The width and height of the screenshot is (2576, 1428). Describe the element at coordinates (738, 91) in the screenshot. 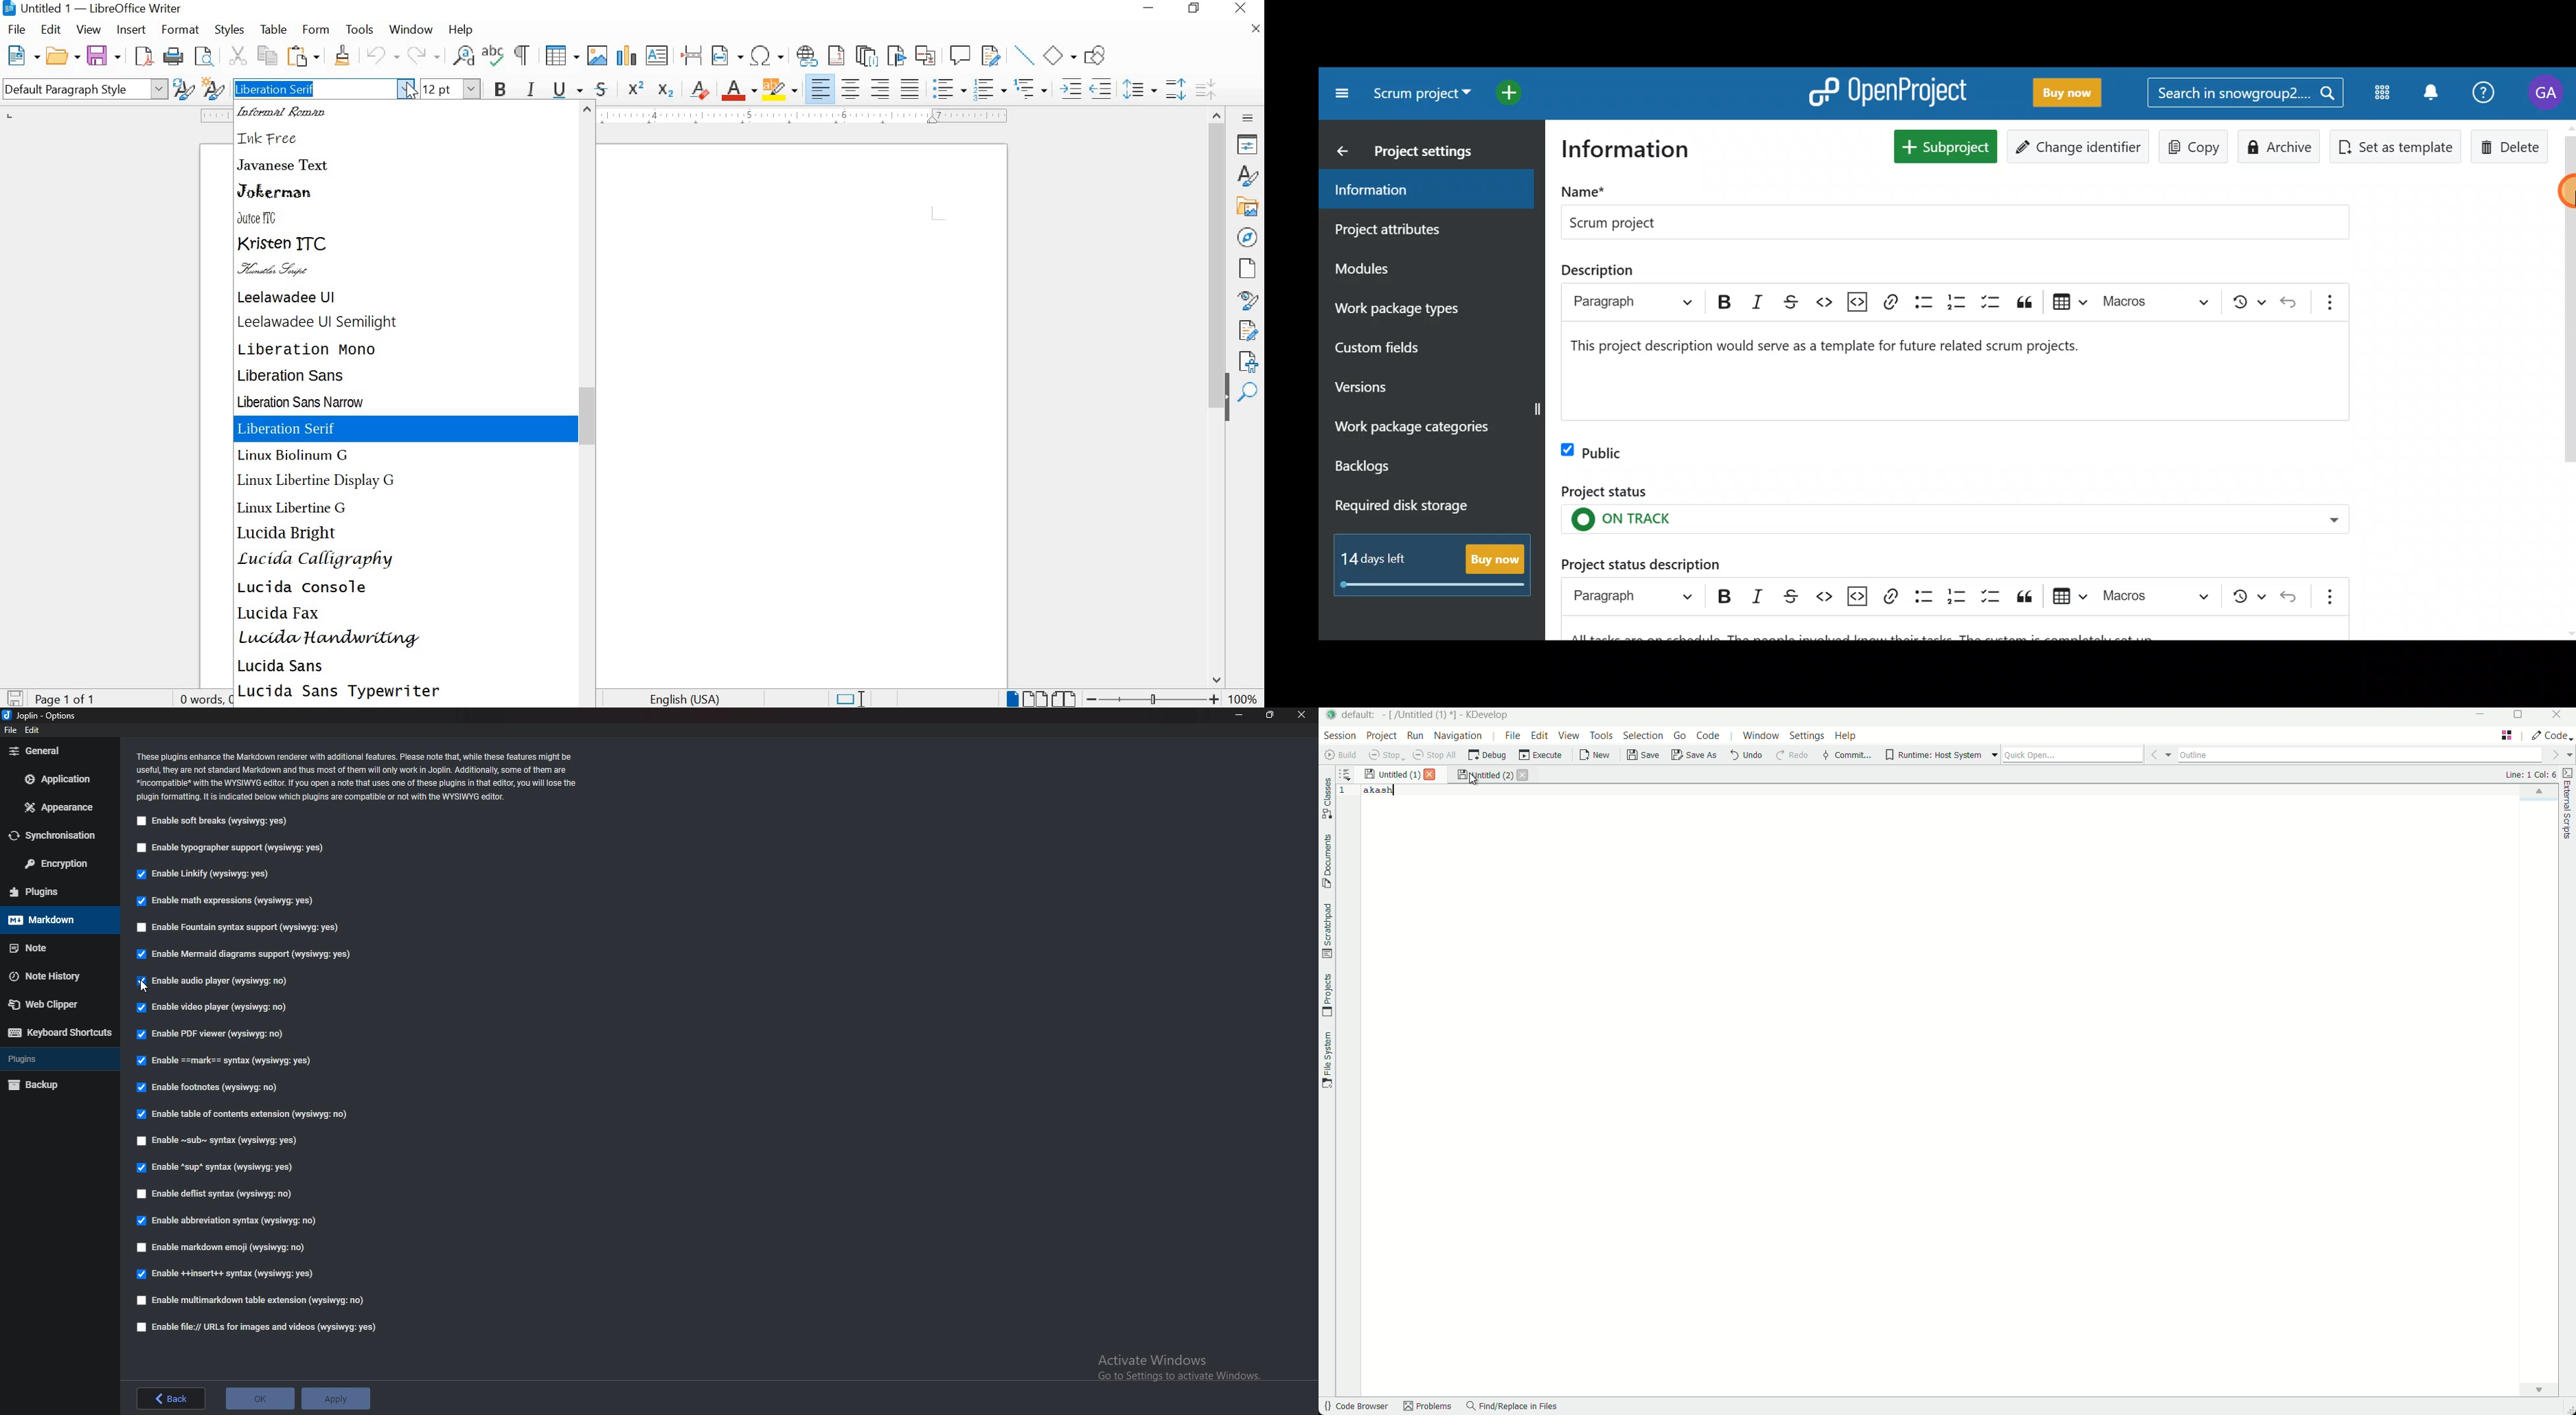

I see `FONT COLOR` at that location.